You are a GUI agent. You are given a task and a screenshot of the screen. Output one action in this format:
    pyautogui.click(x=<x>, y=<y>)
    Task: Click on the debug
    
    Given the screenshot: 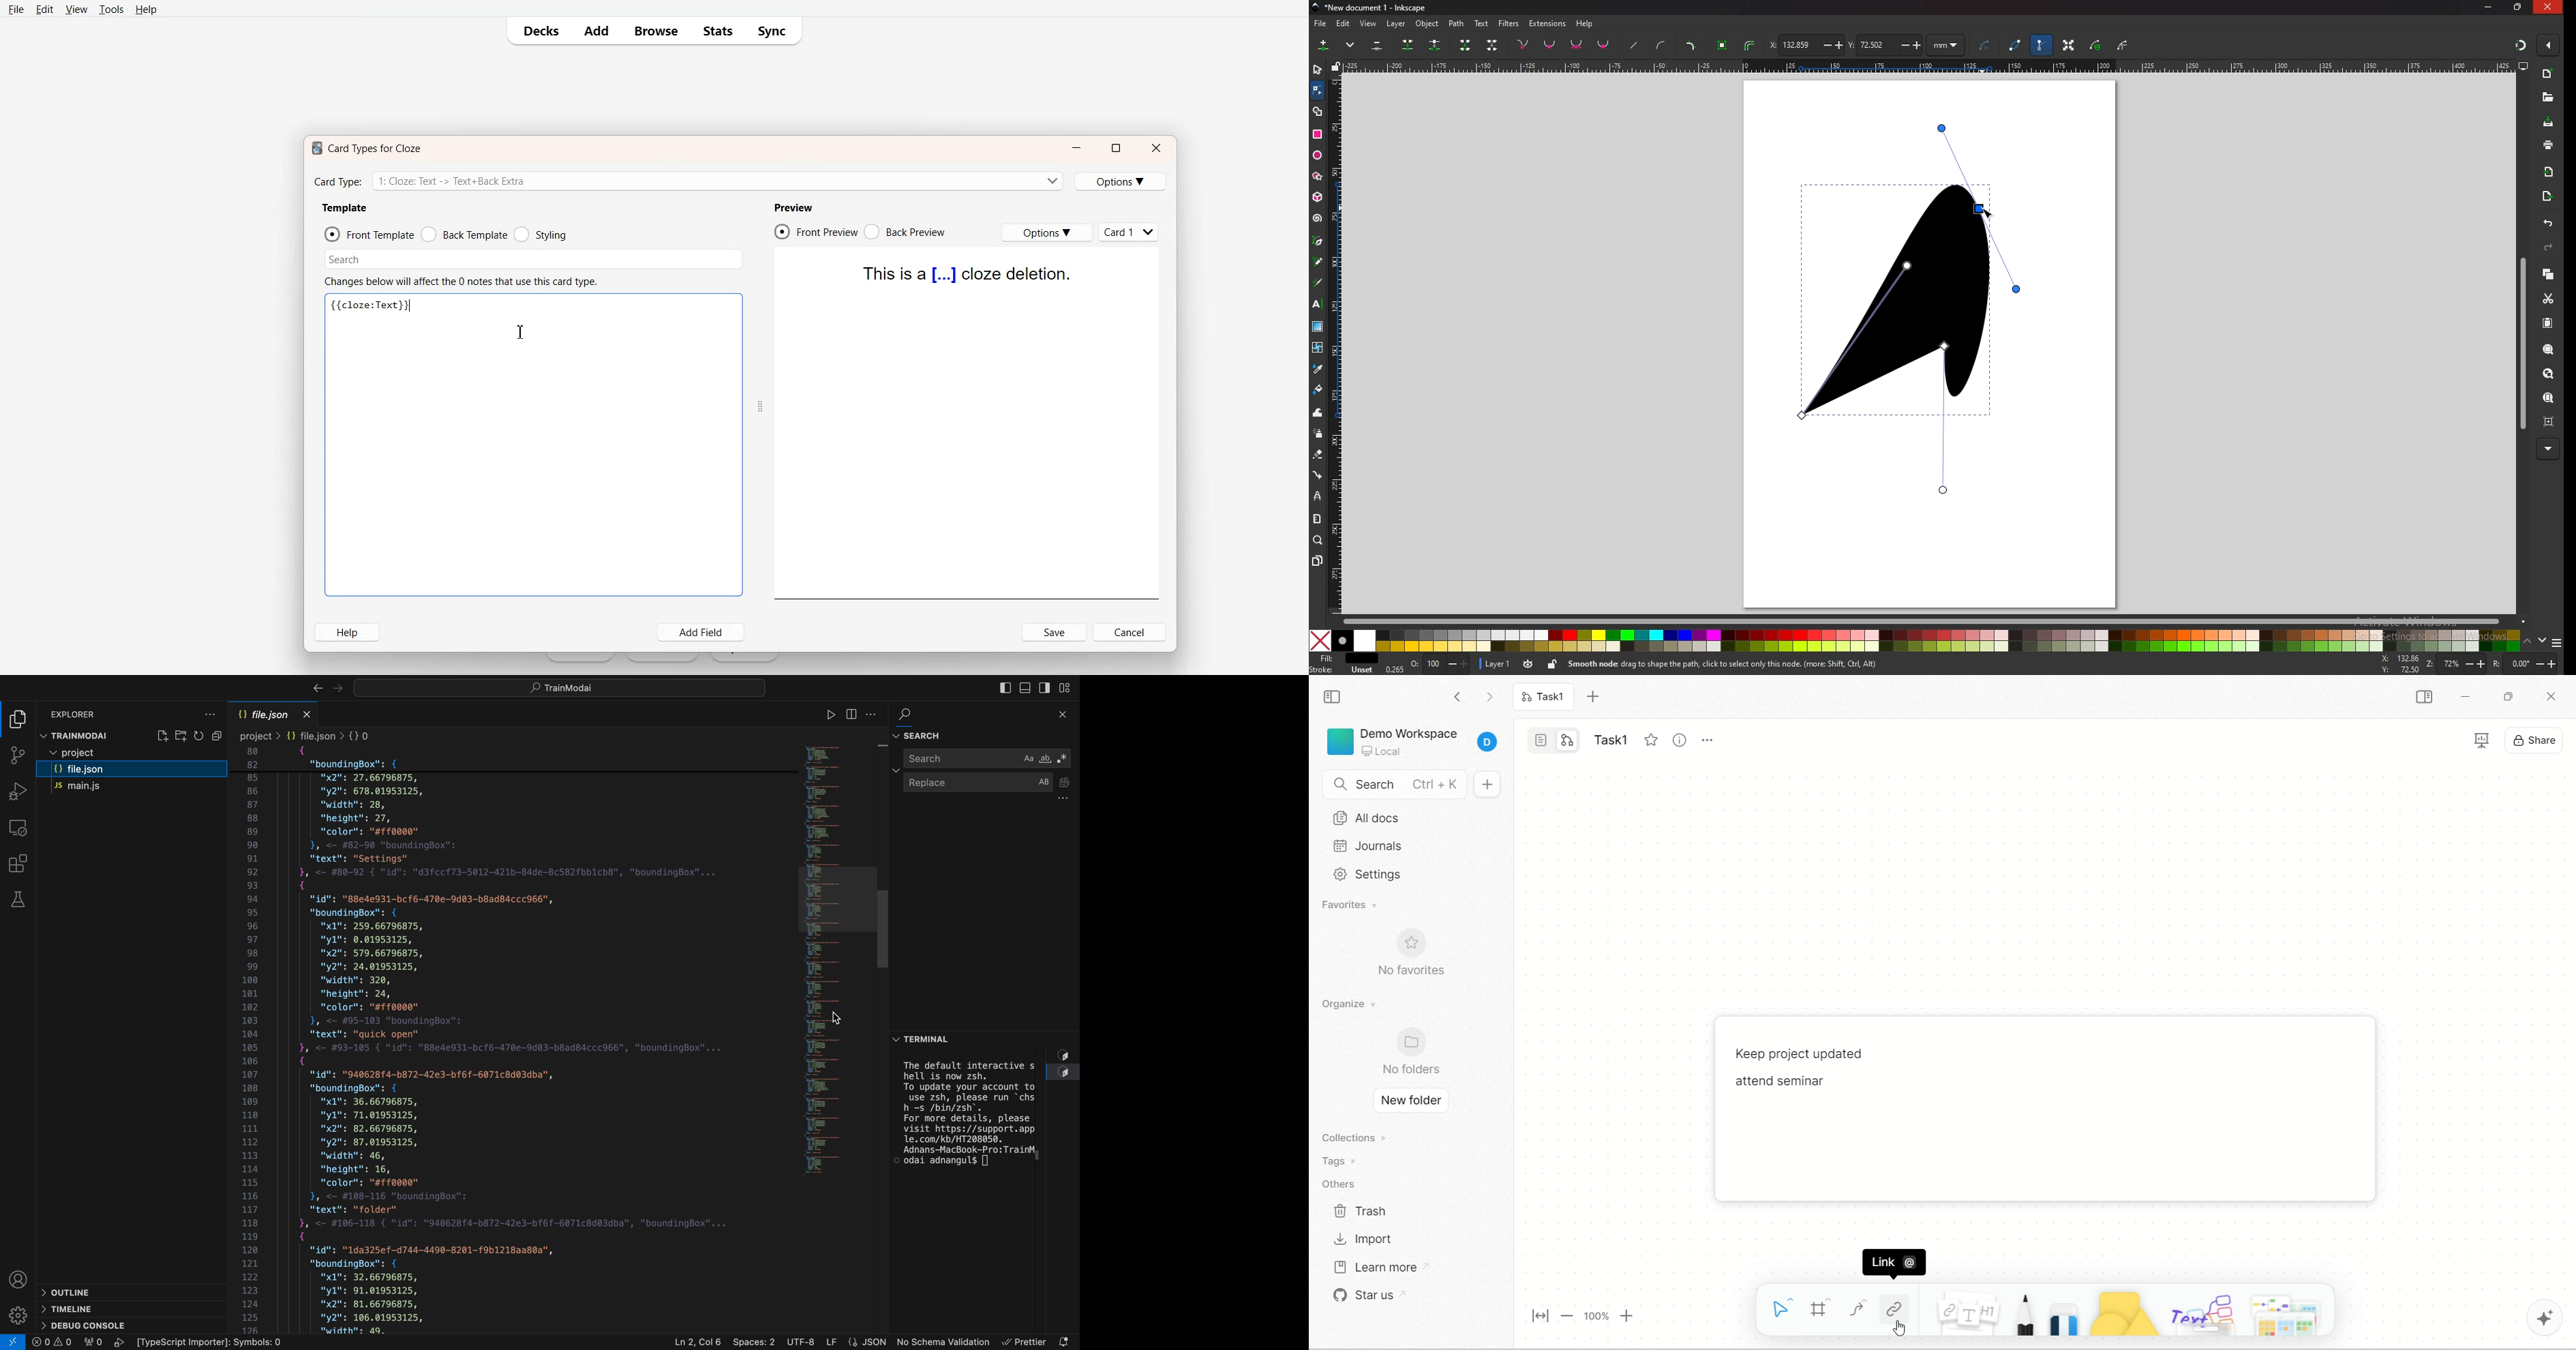 What is the action you would take?
    pyautogui.click(x=91, y=1326)
    